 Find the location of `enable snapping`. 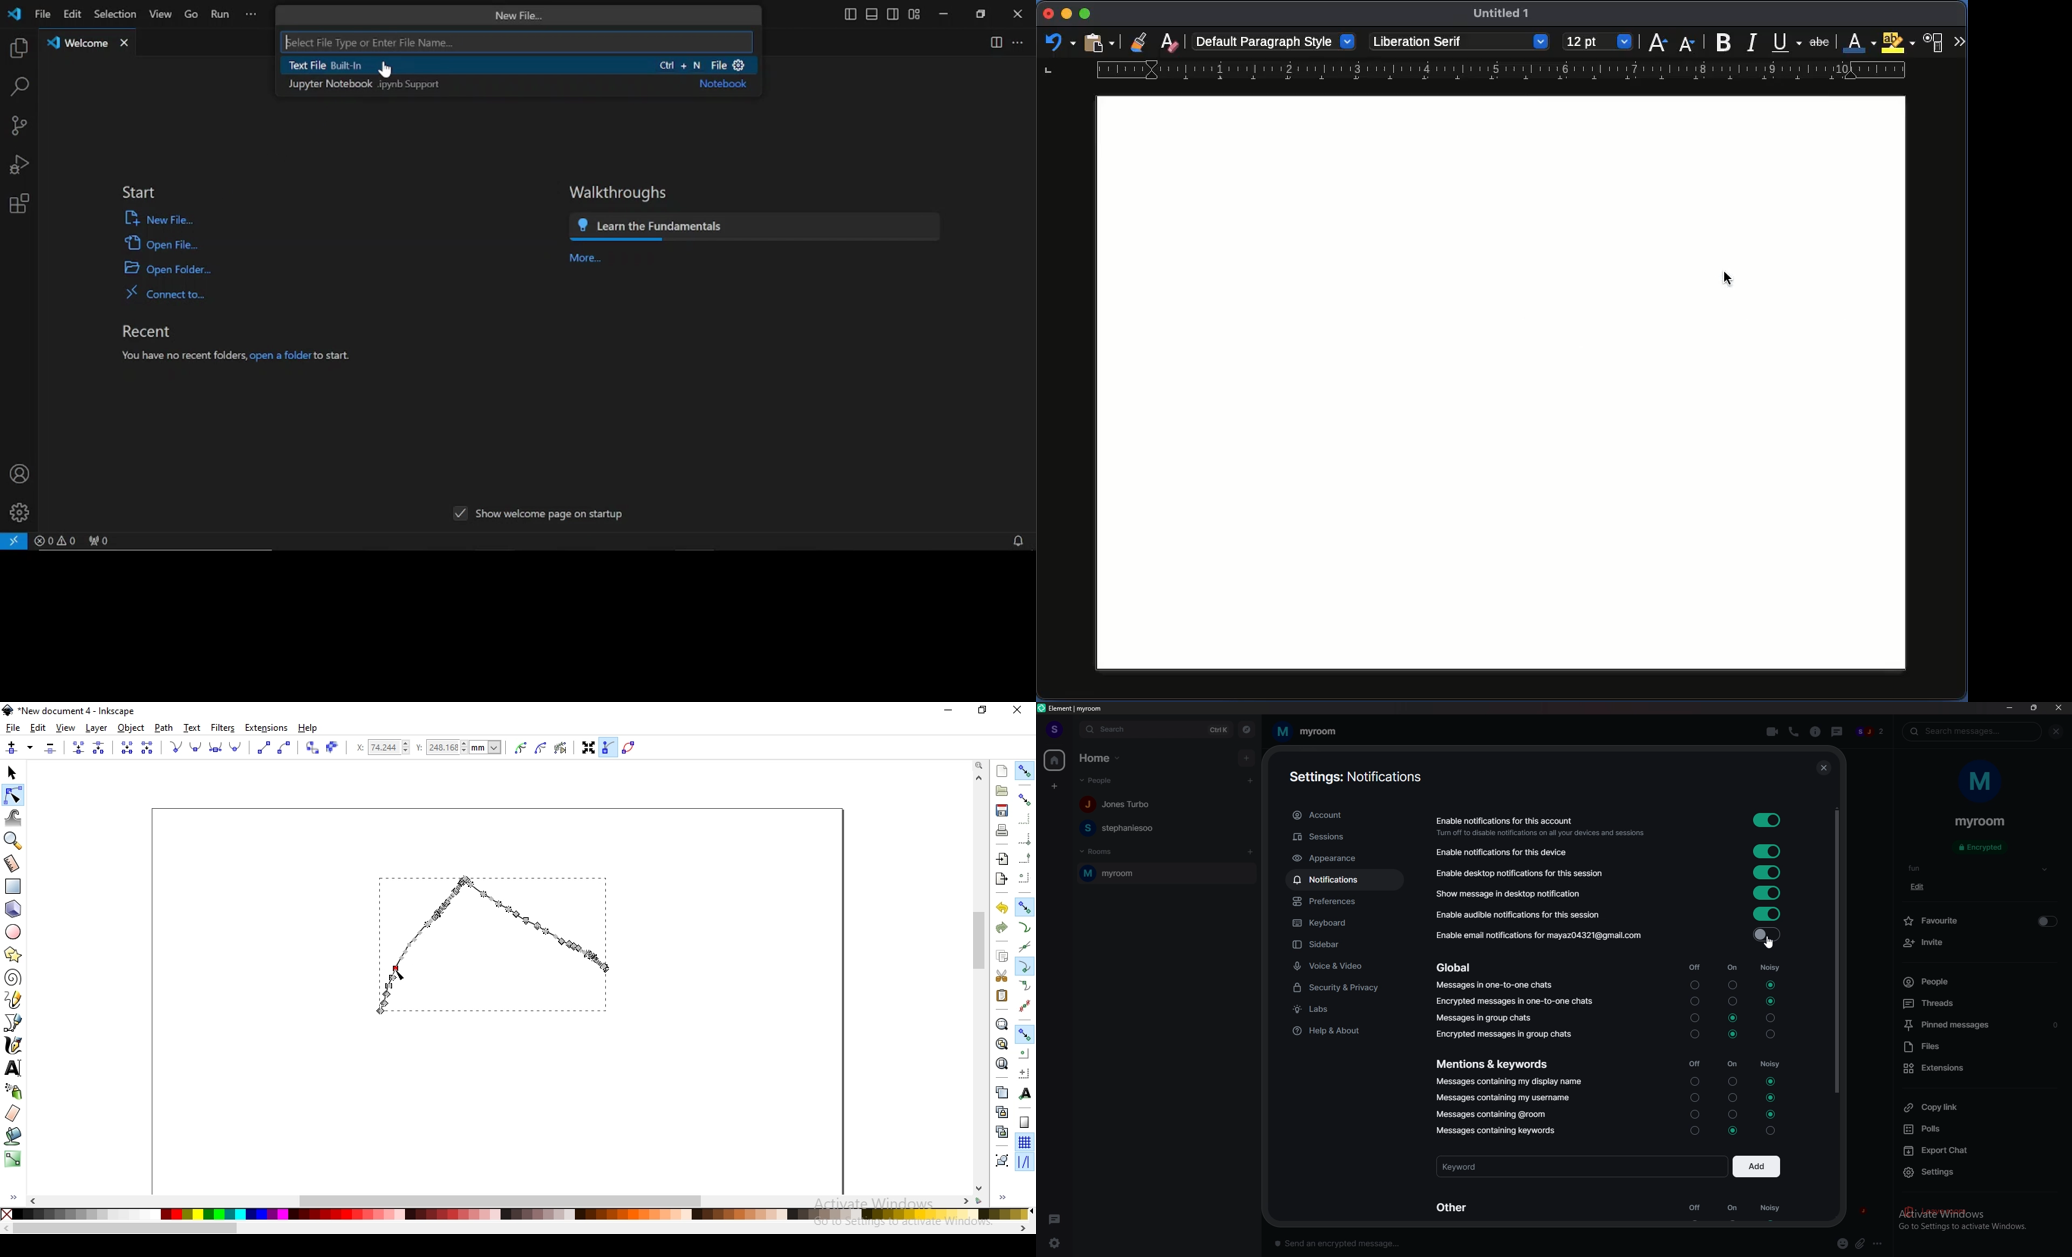

enable snapping is located at coordinates (1025, 771).